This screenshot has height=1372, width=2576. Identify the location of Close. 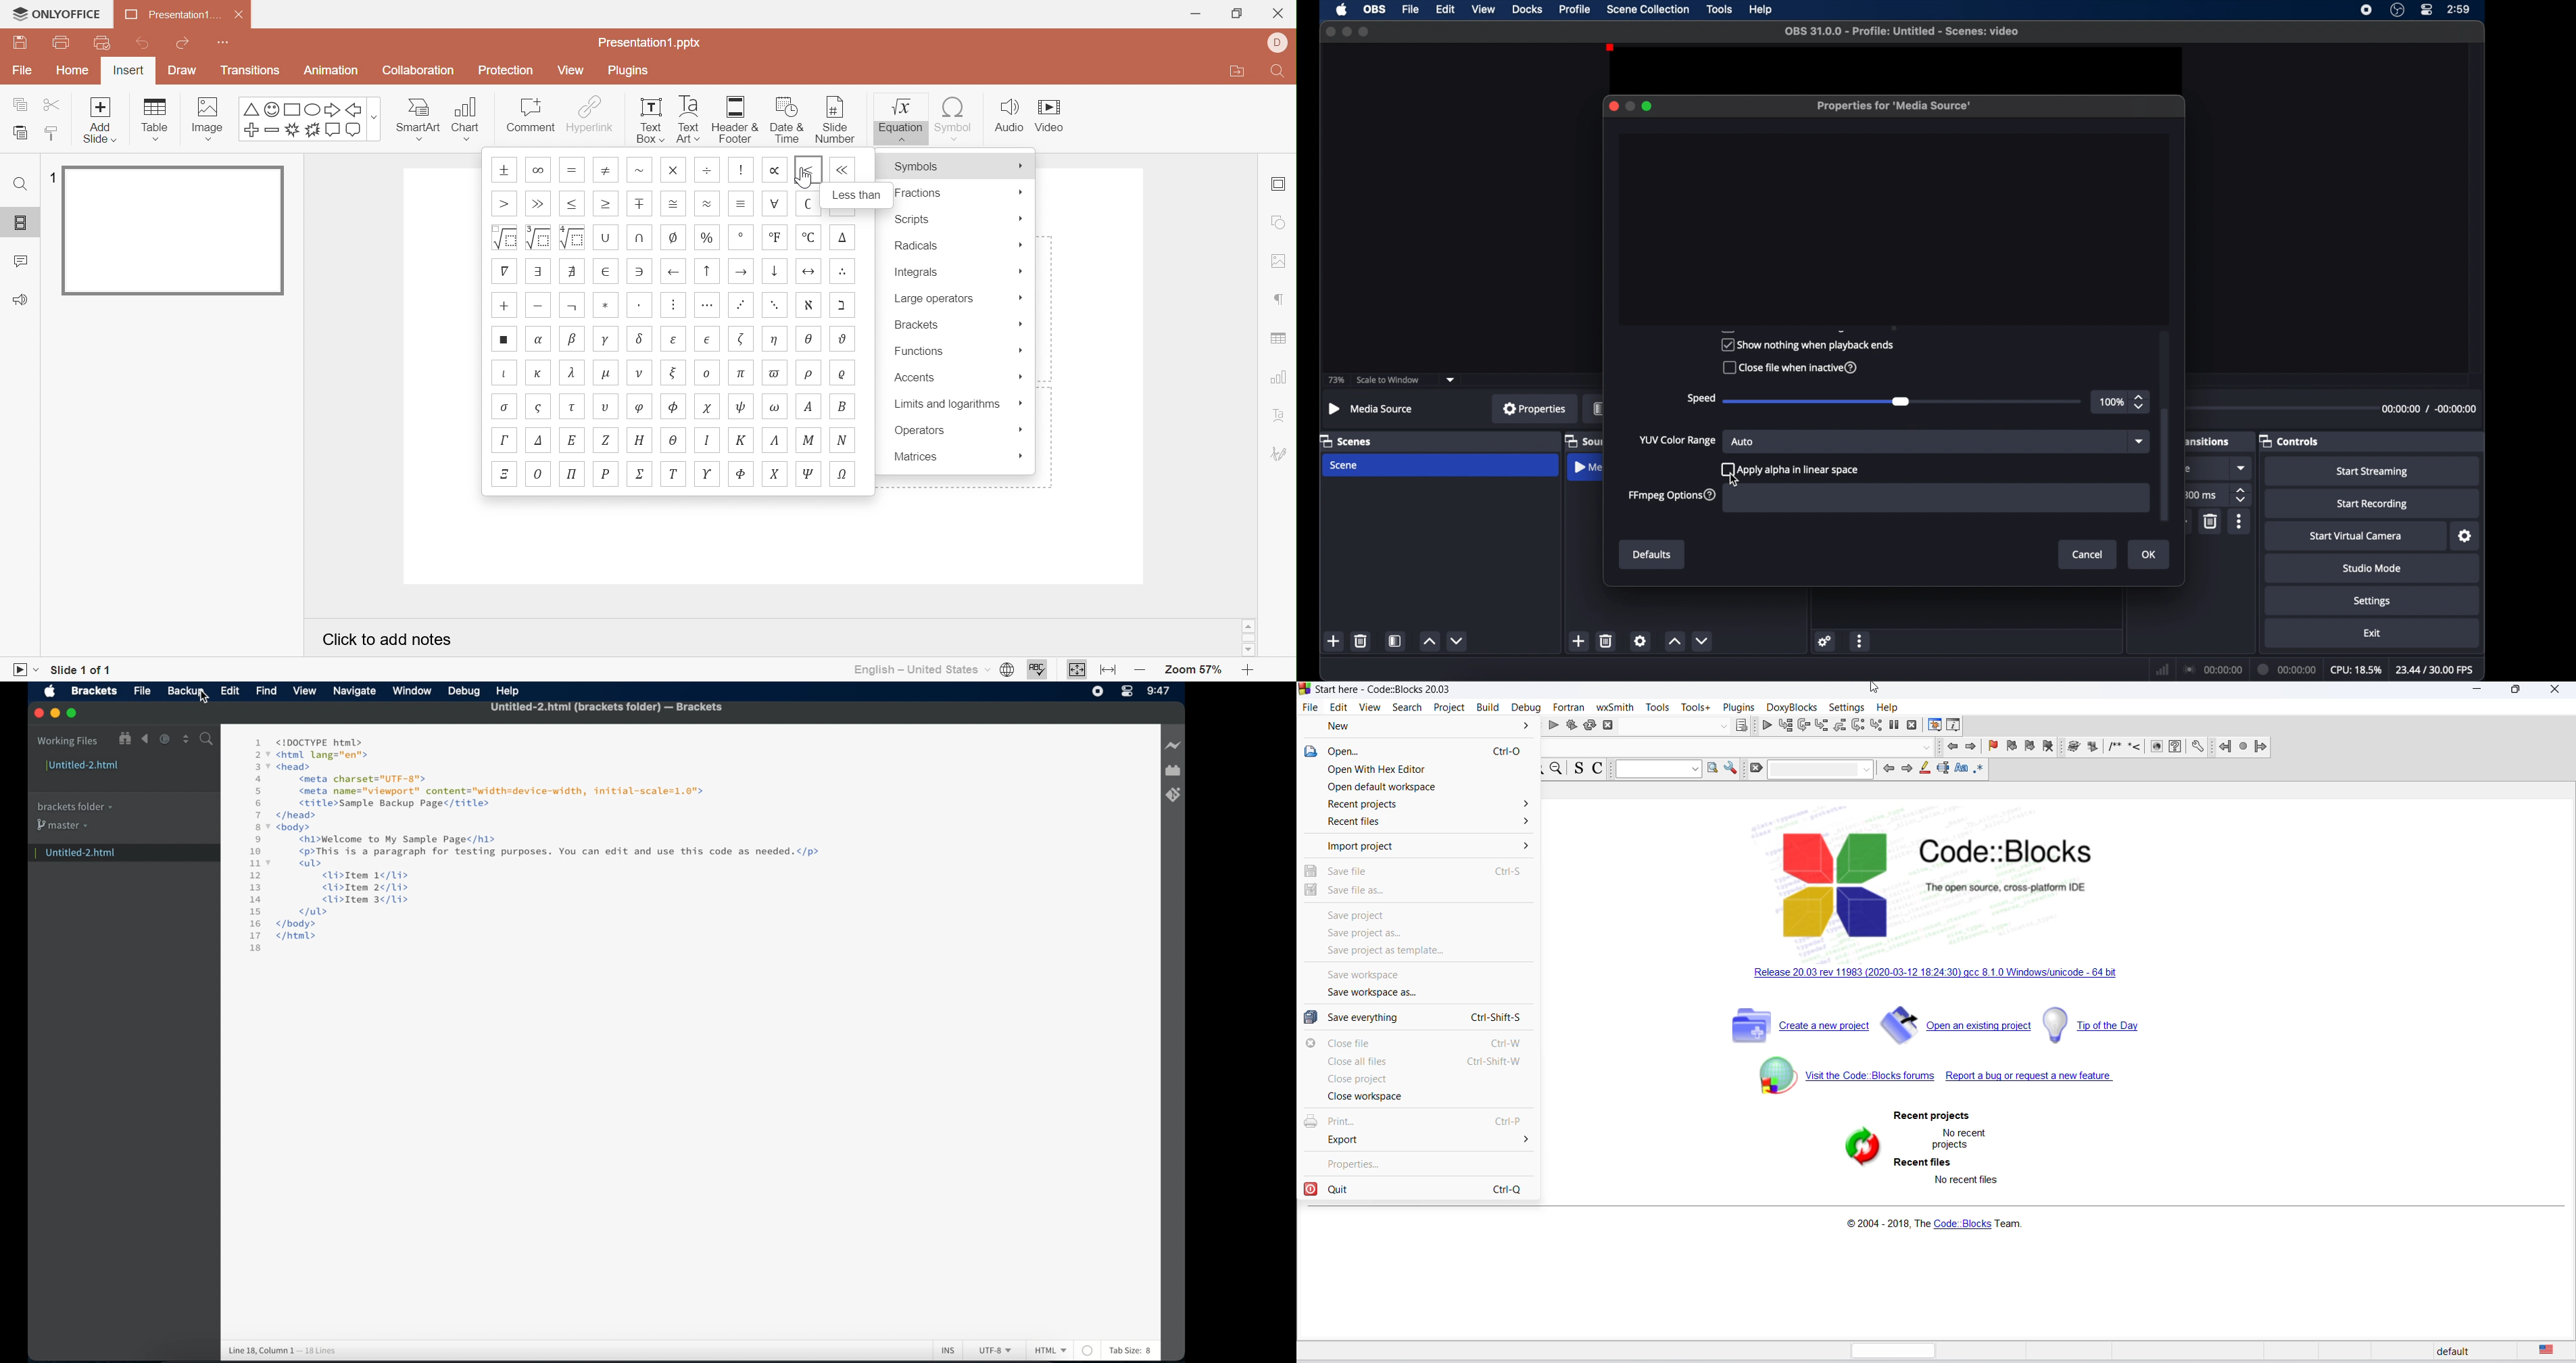
(1278, 13).